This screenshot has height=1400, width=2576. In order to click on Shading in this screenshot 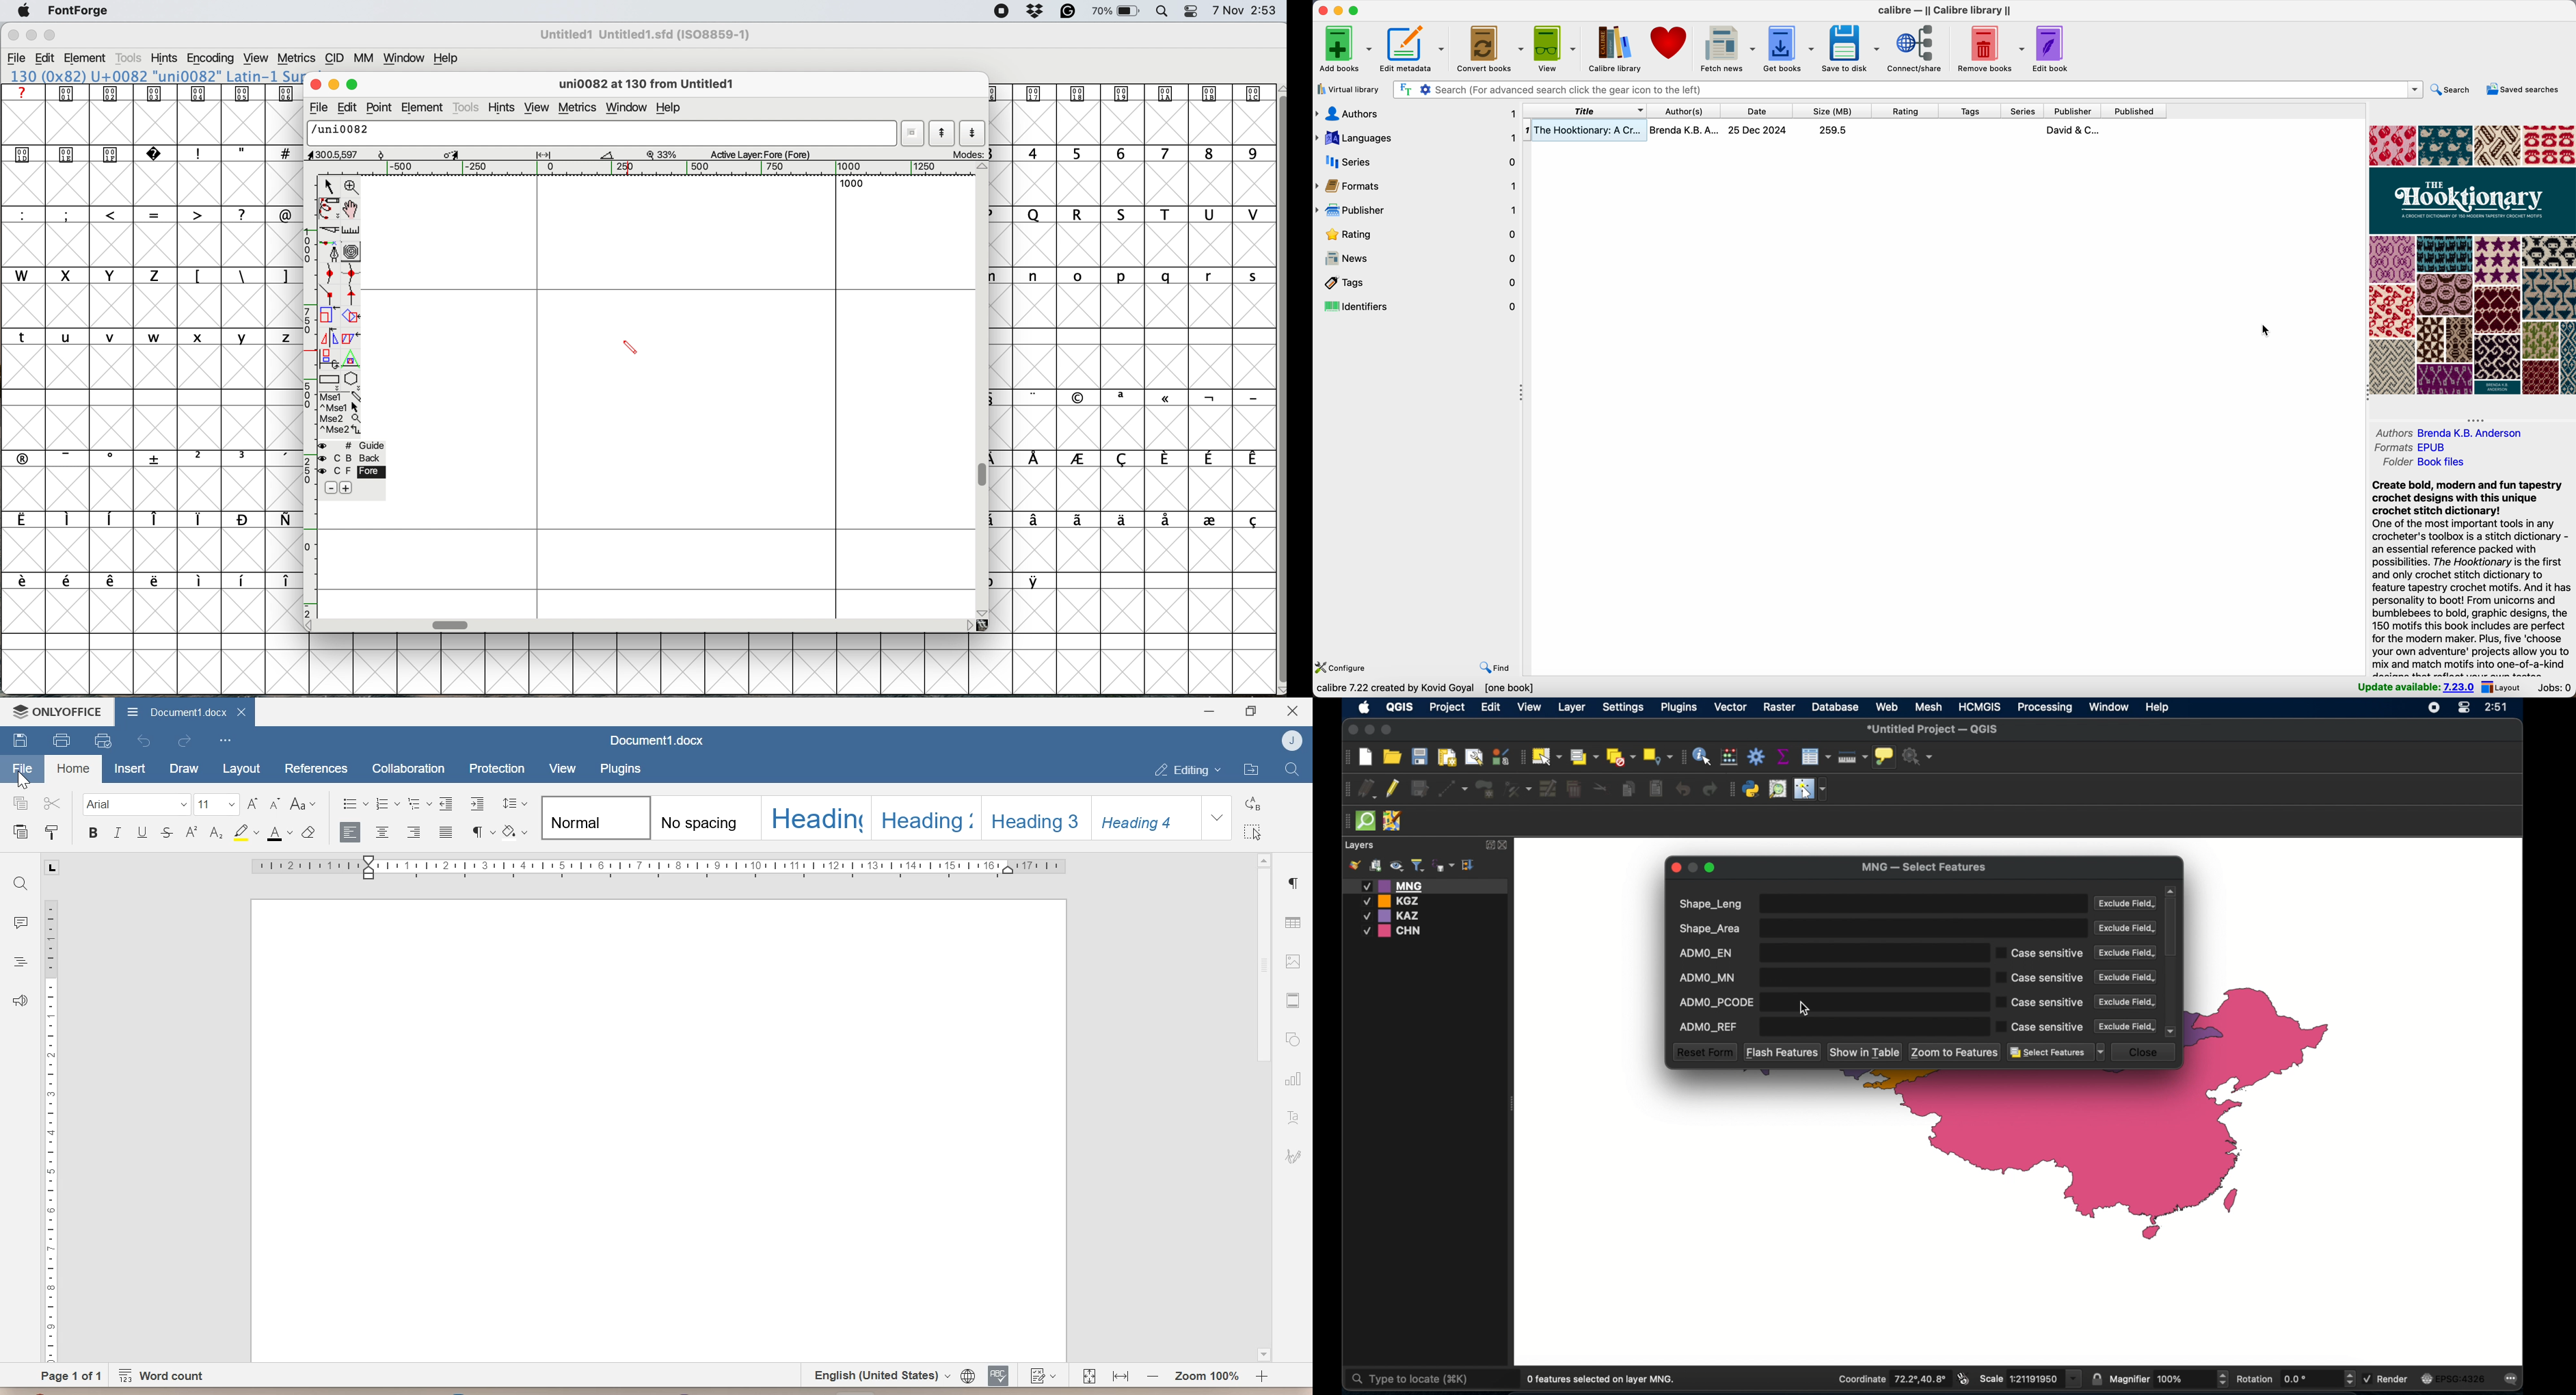, I will do `click(515, 832)`.